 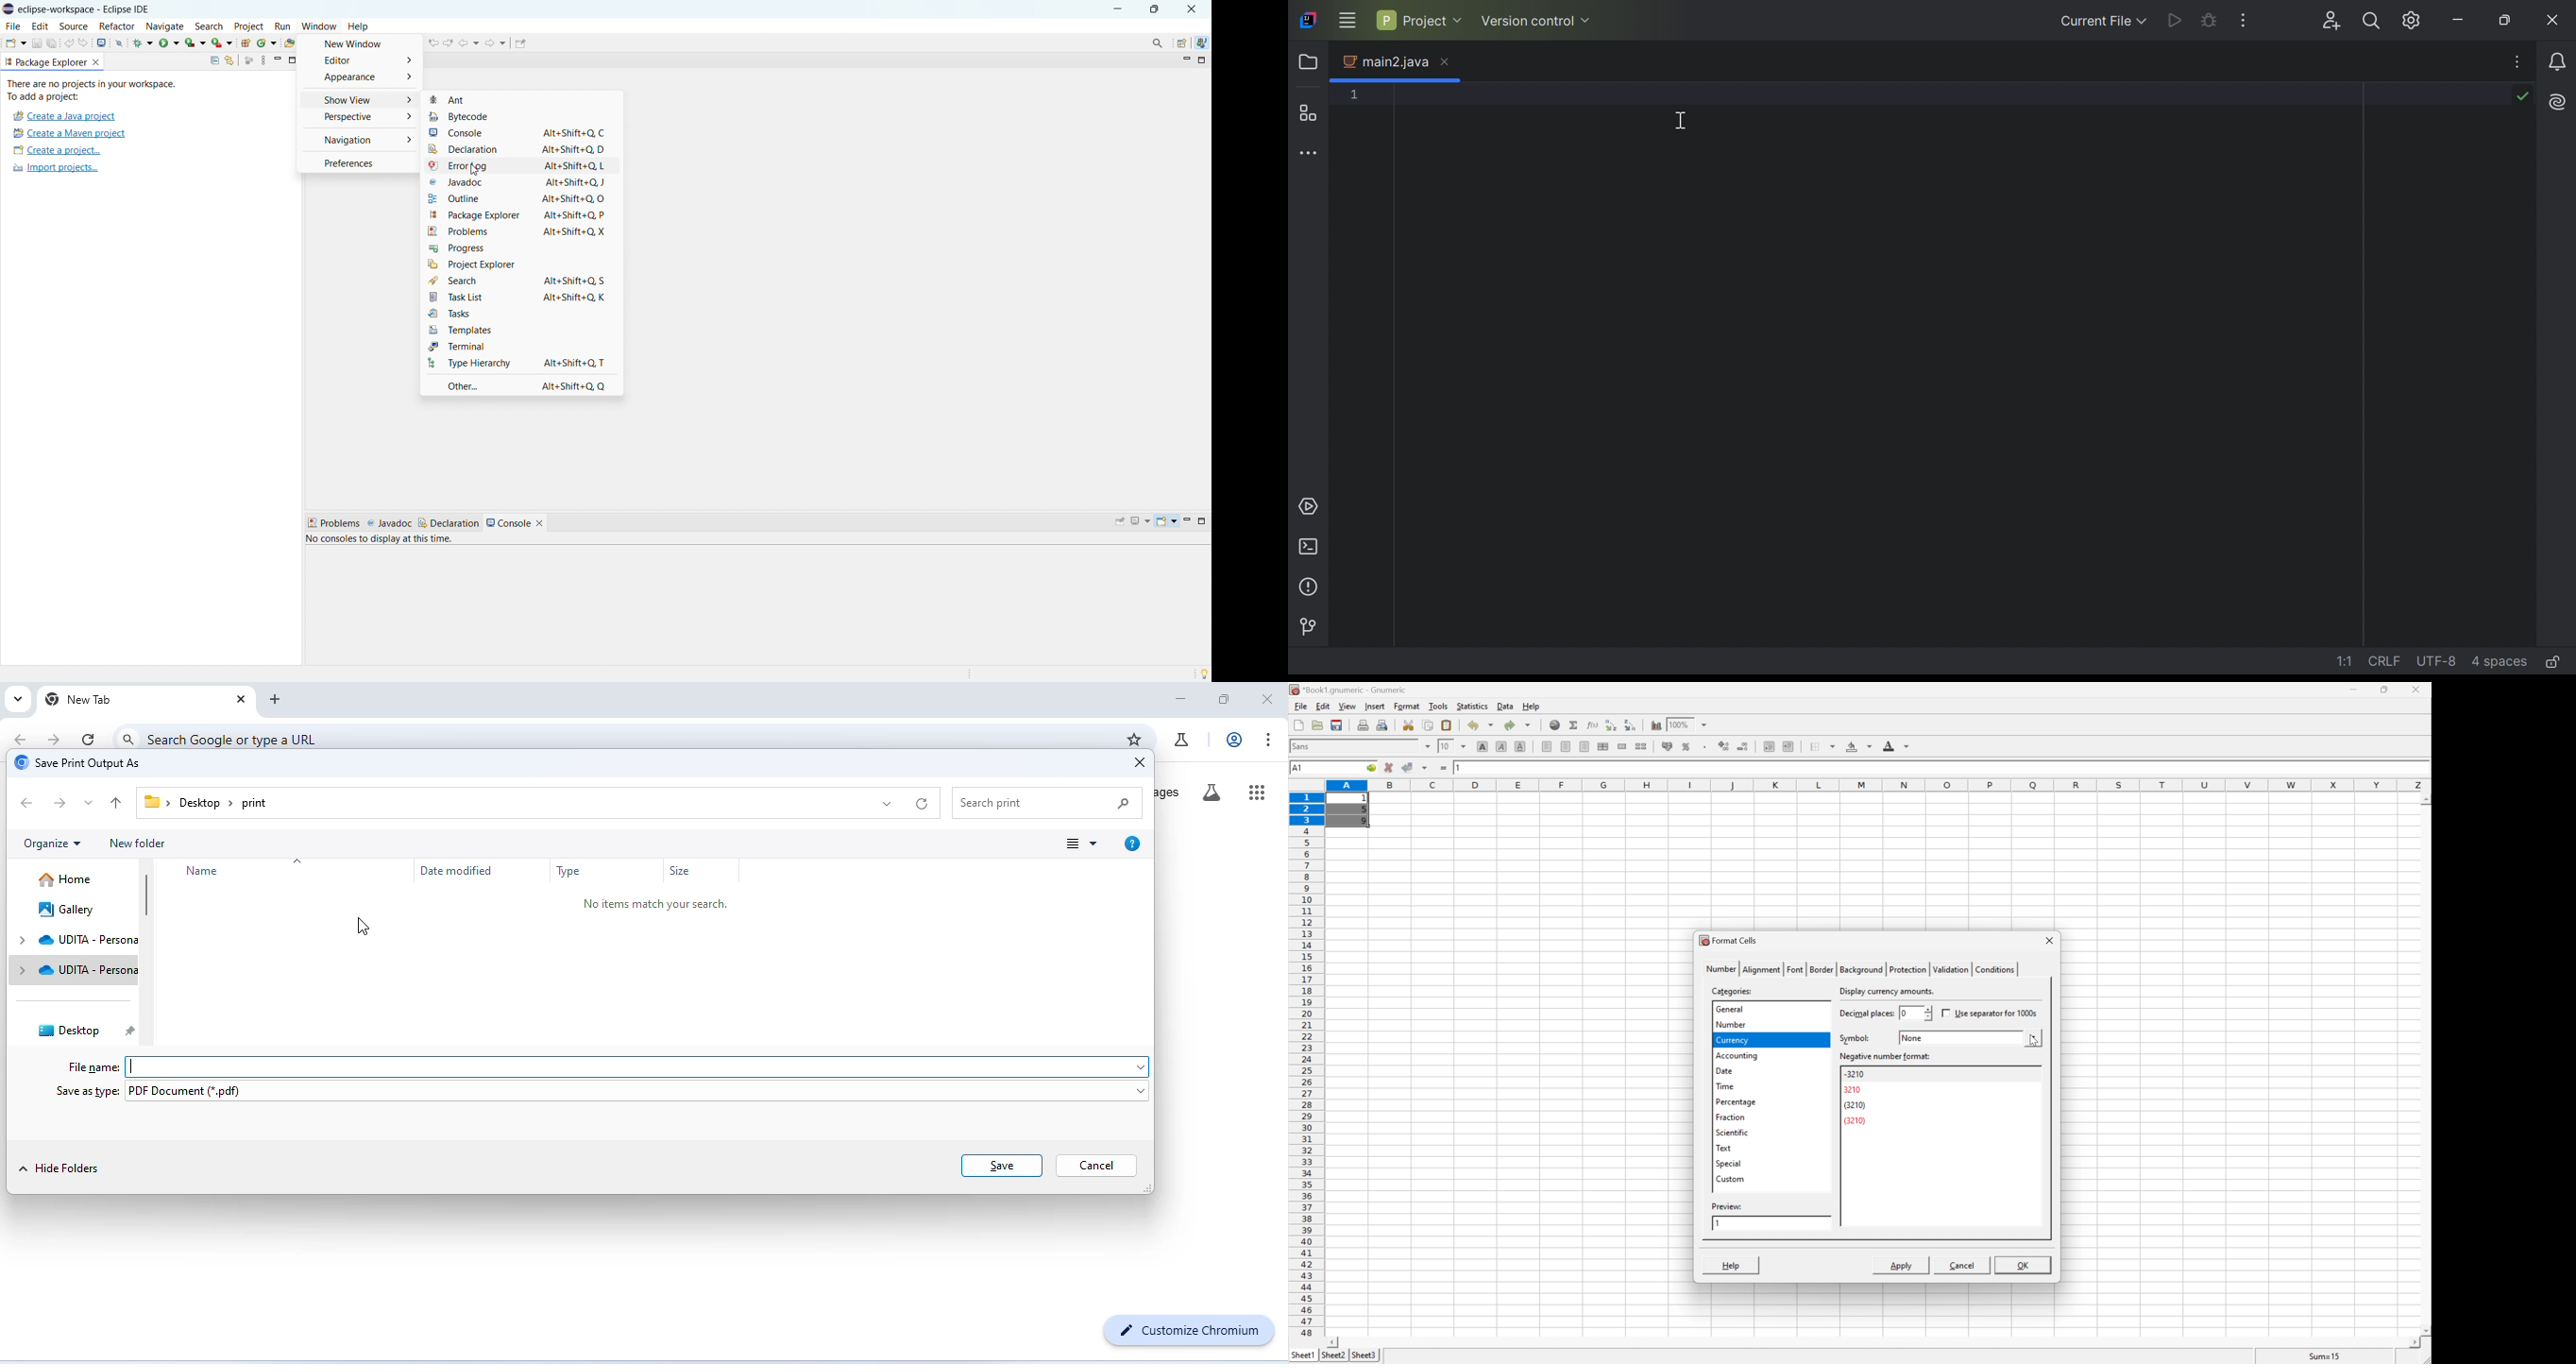 I want to click on categories, so click(x=1733, y=991).